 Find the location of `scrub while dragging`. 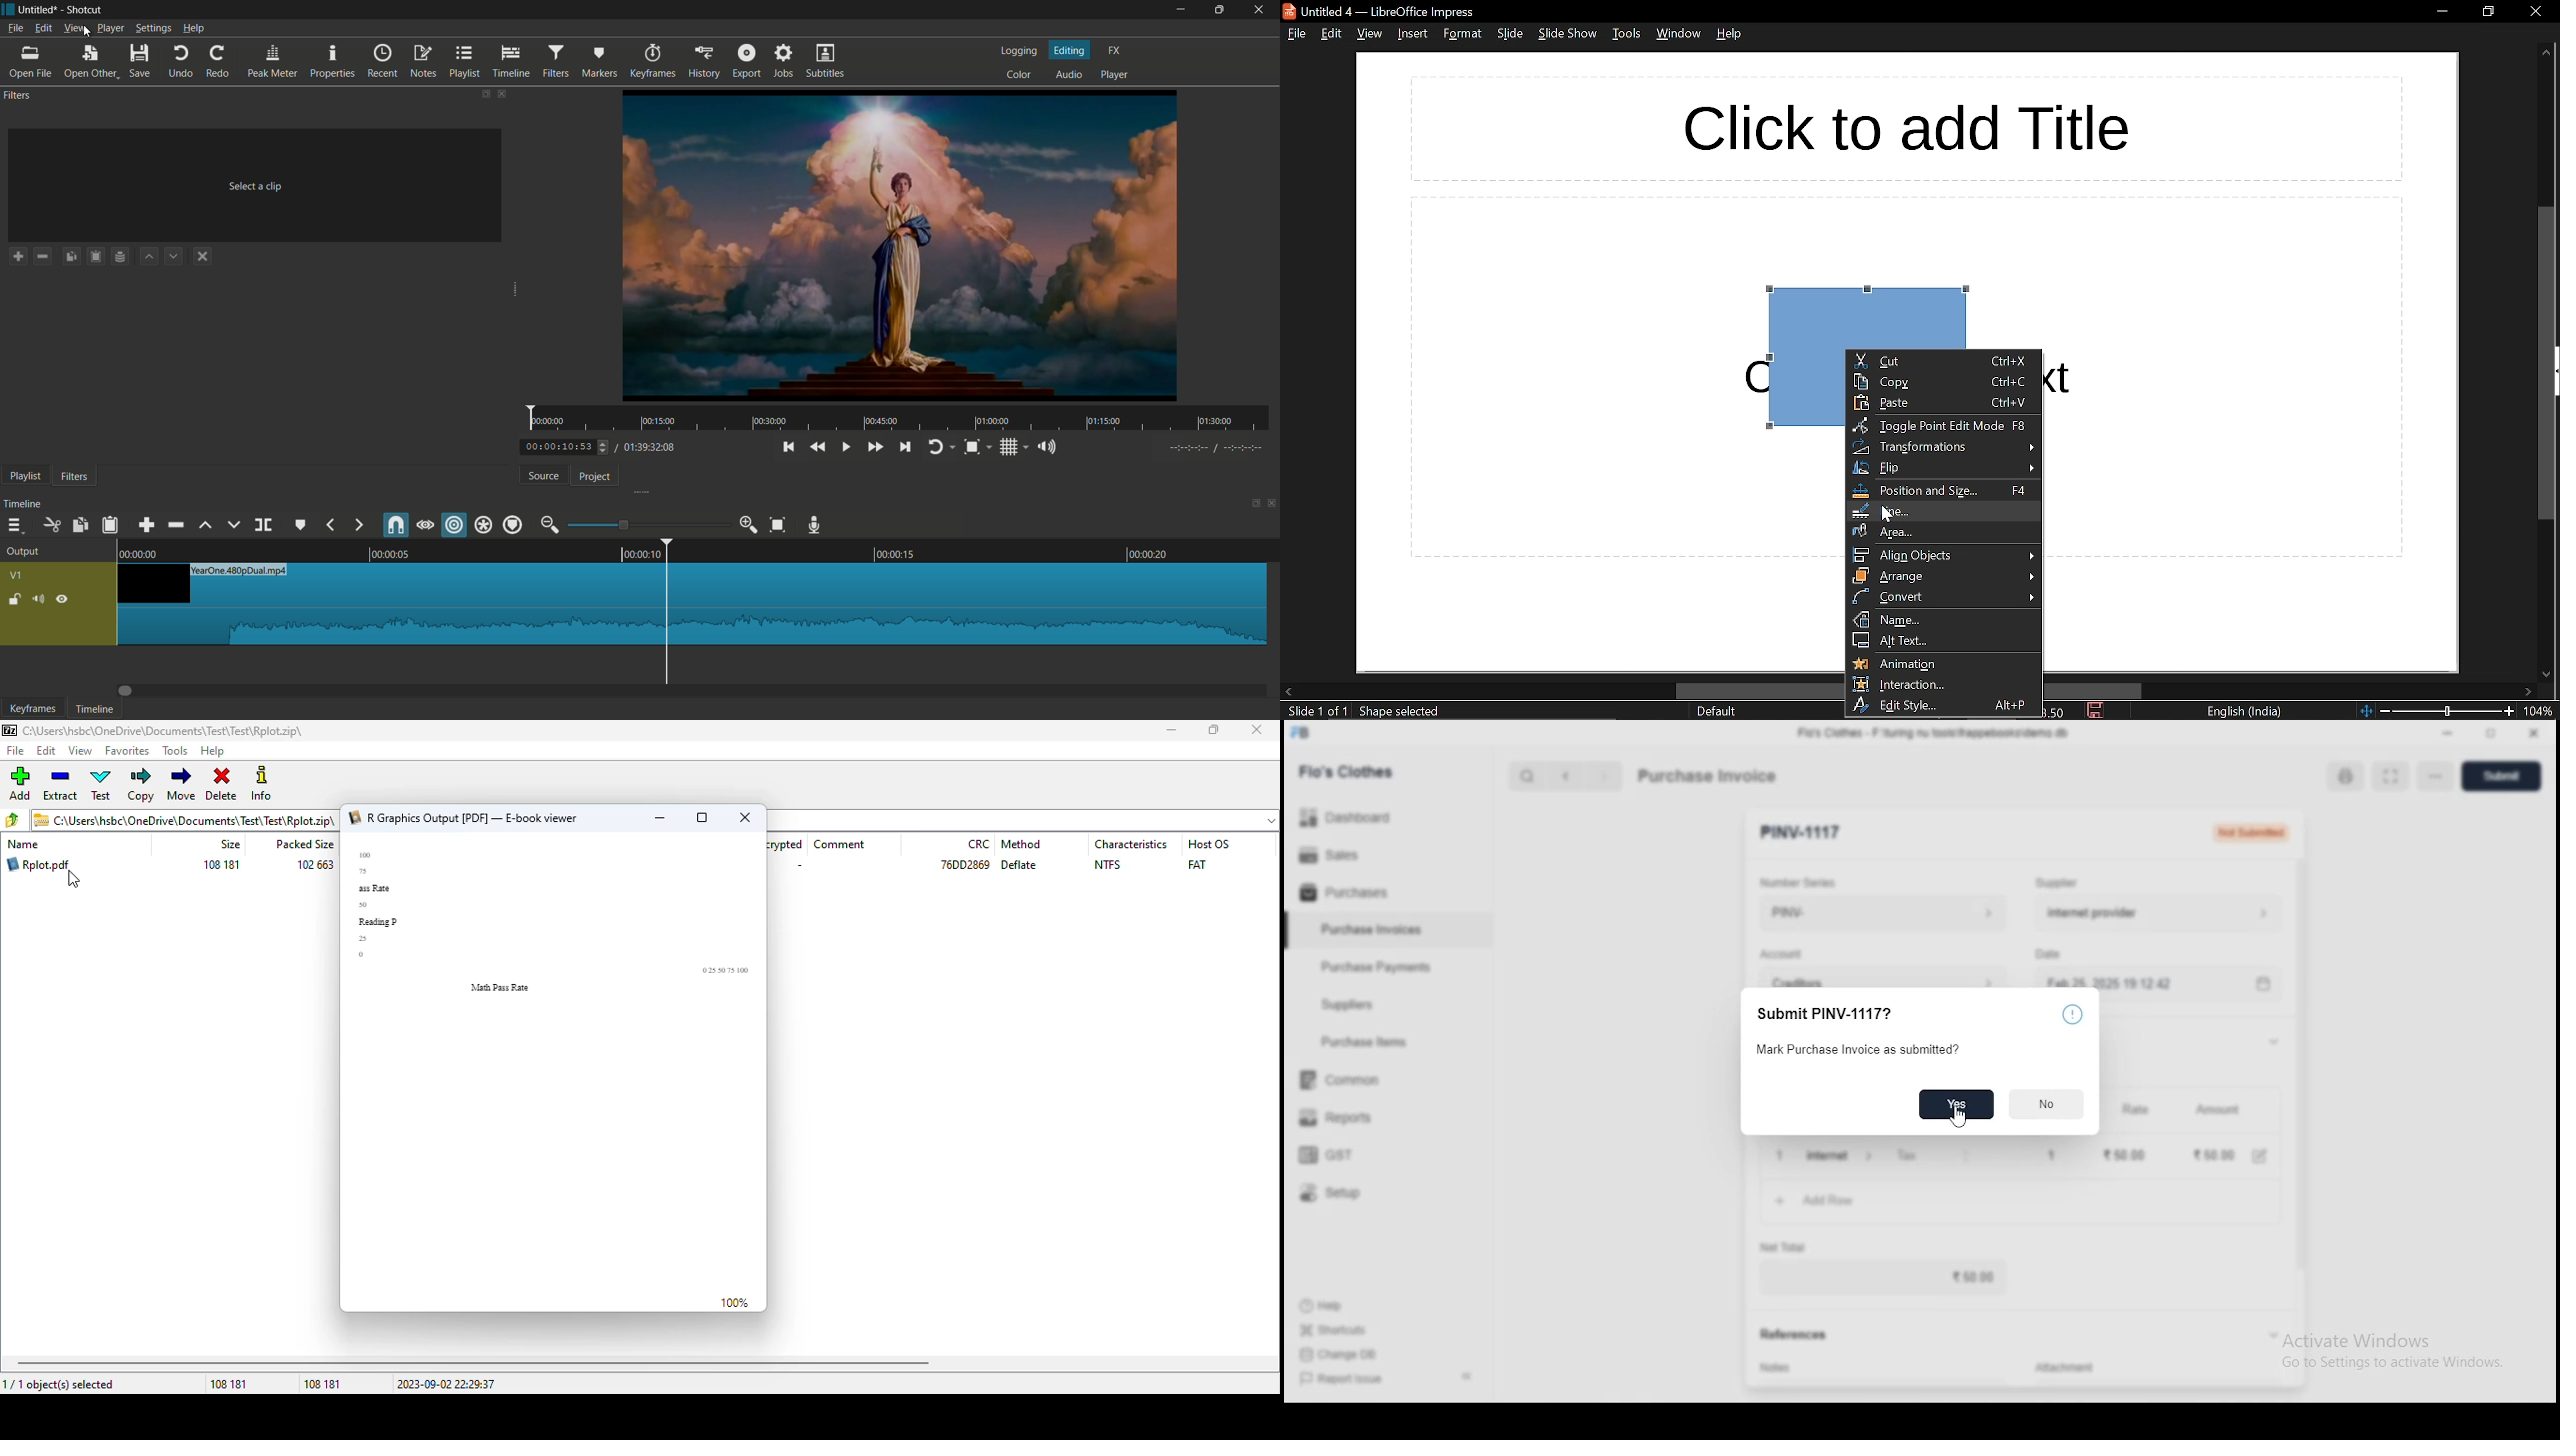

scrub while dragging is located at coordinates (425, 525).